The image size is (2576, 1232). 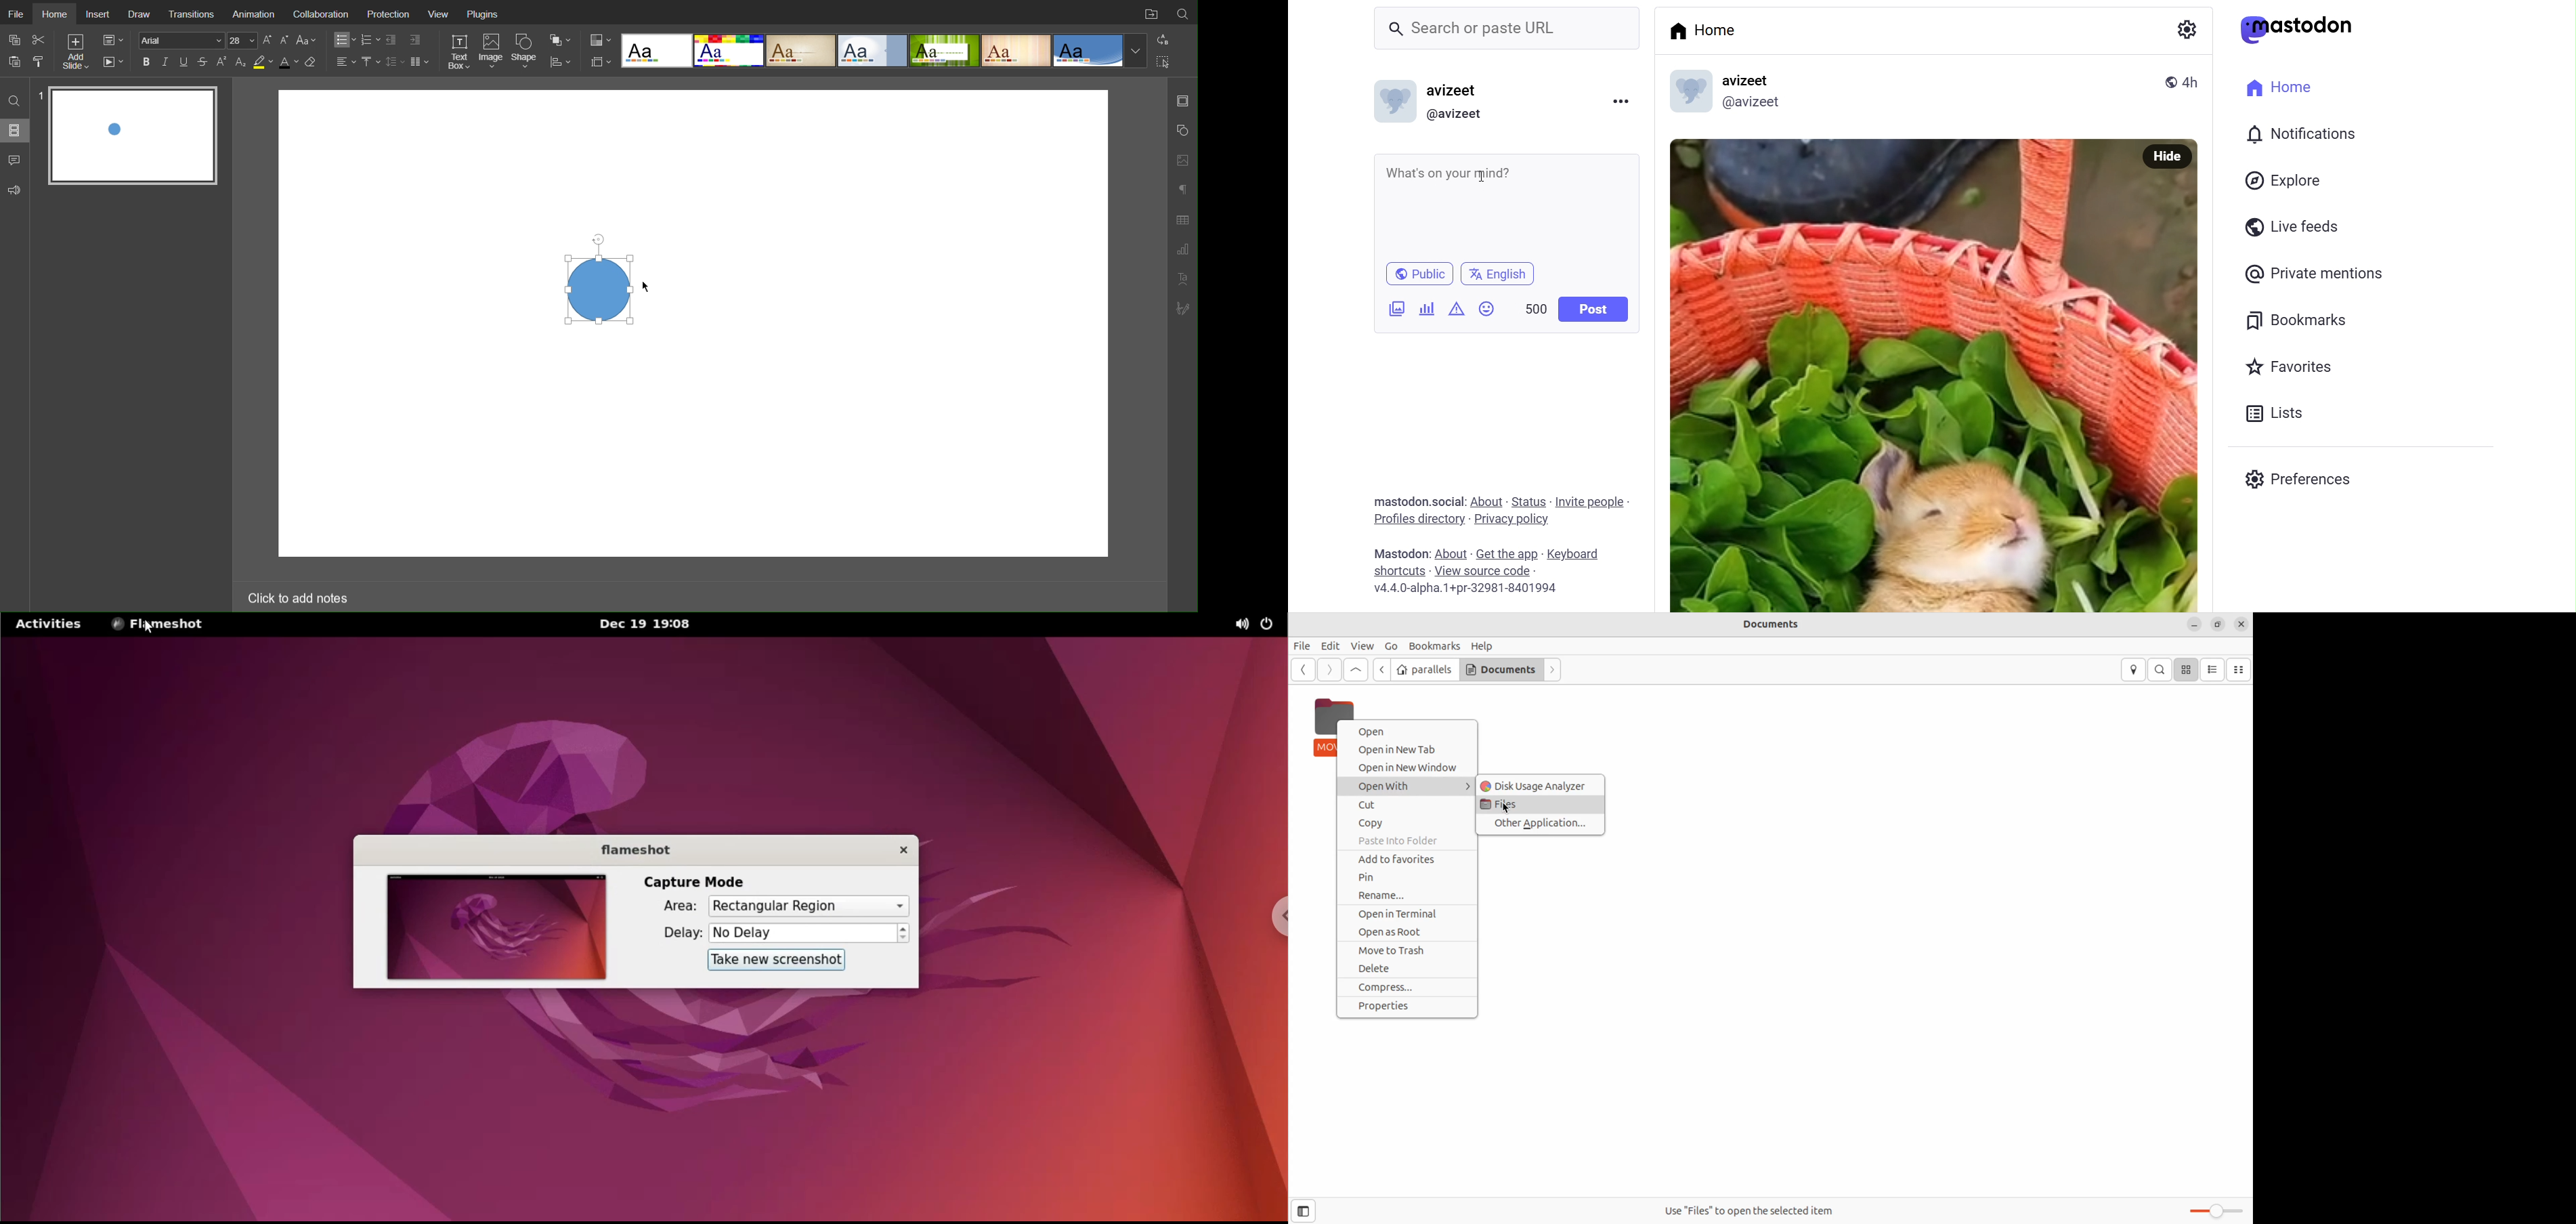 I want to click on cursor, so click(x=1483, y=175).